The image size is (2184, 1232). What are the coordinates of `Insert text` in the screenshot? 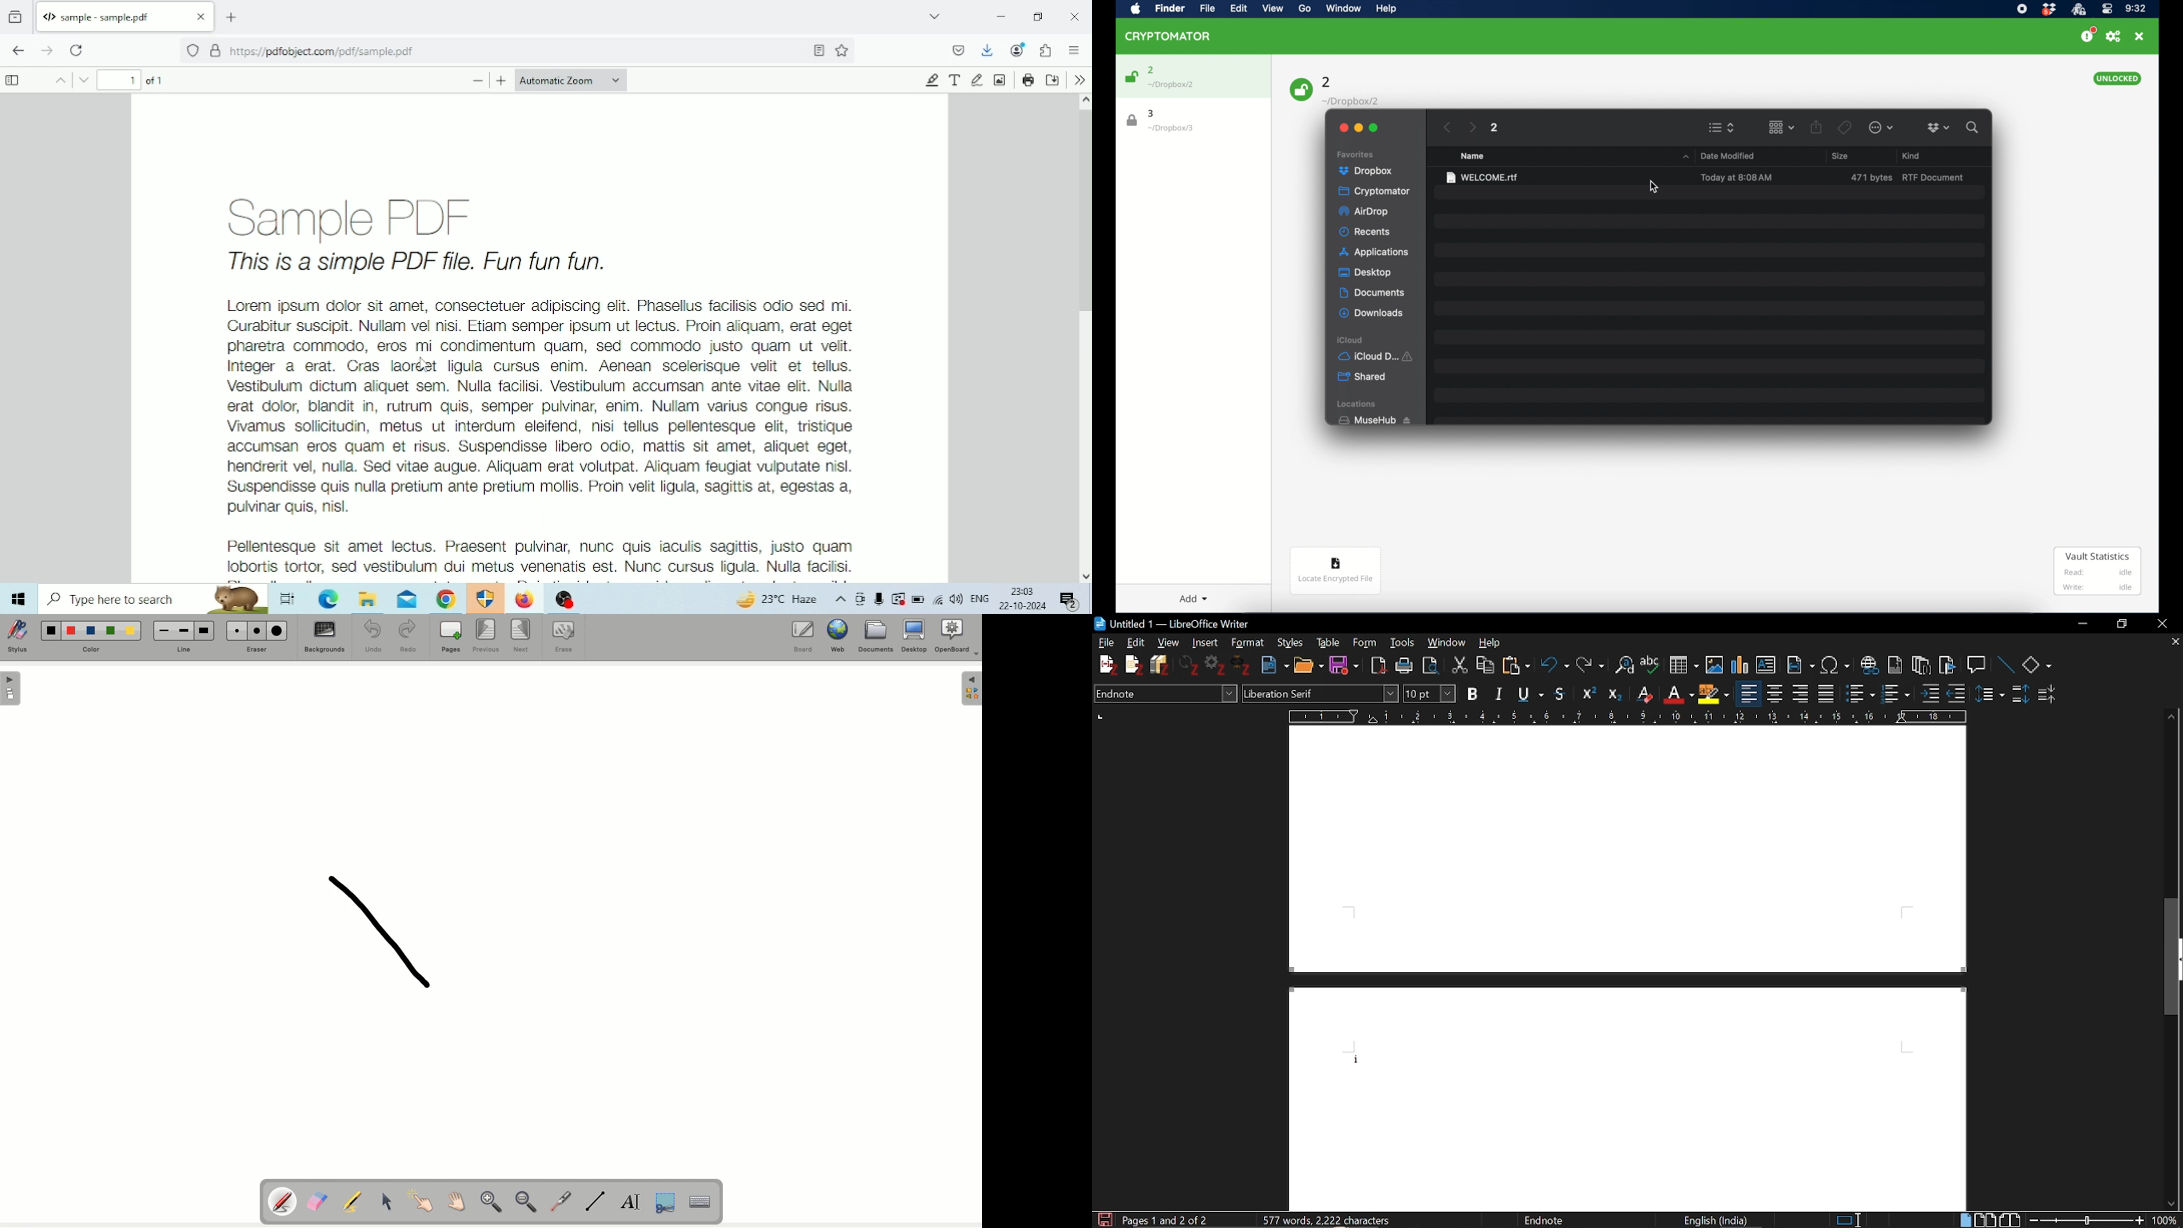 It's located at (1767, 665).